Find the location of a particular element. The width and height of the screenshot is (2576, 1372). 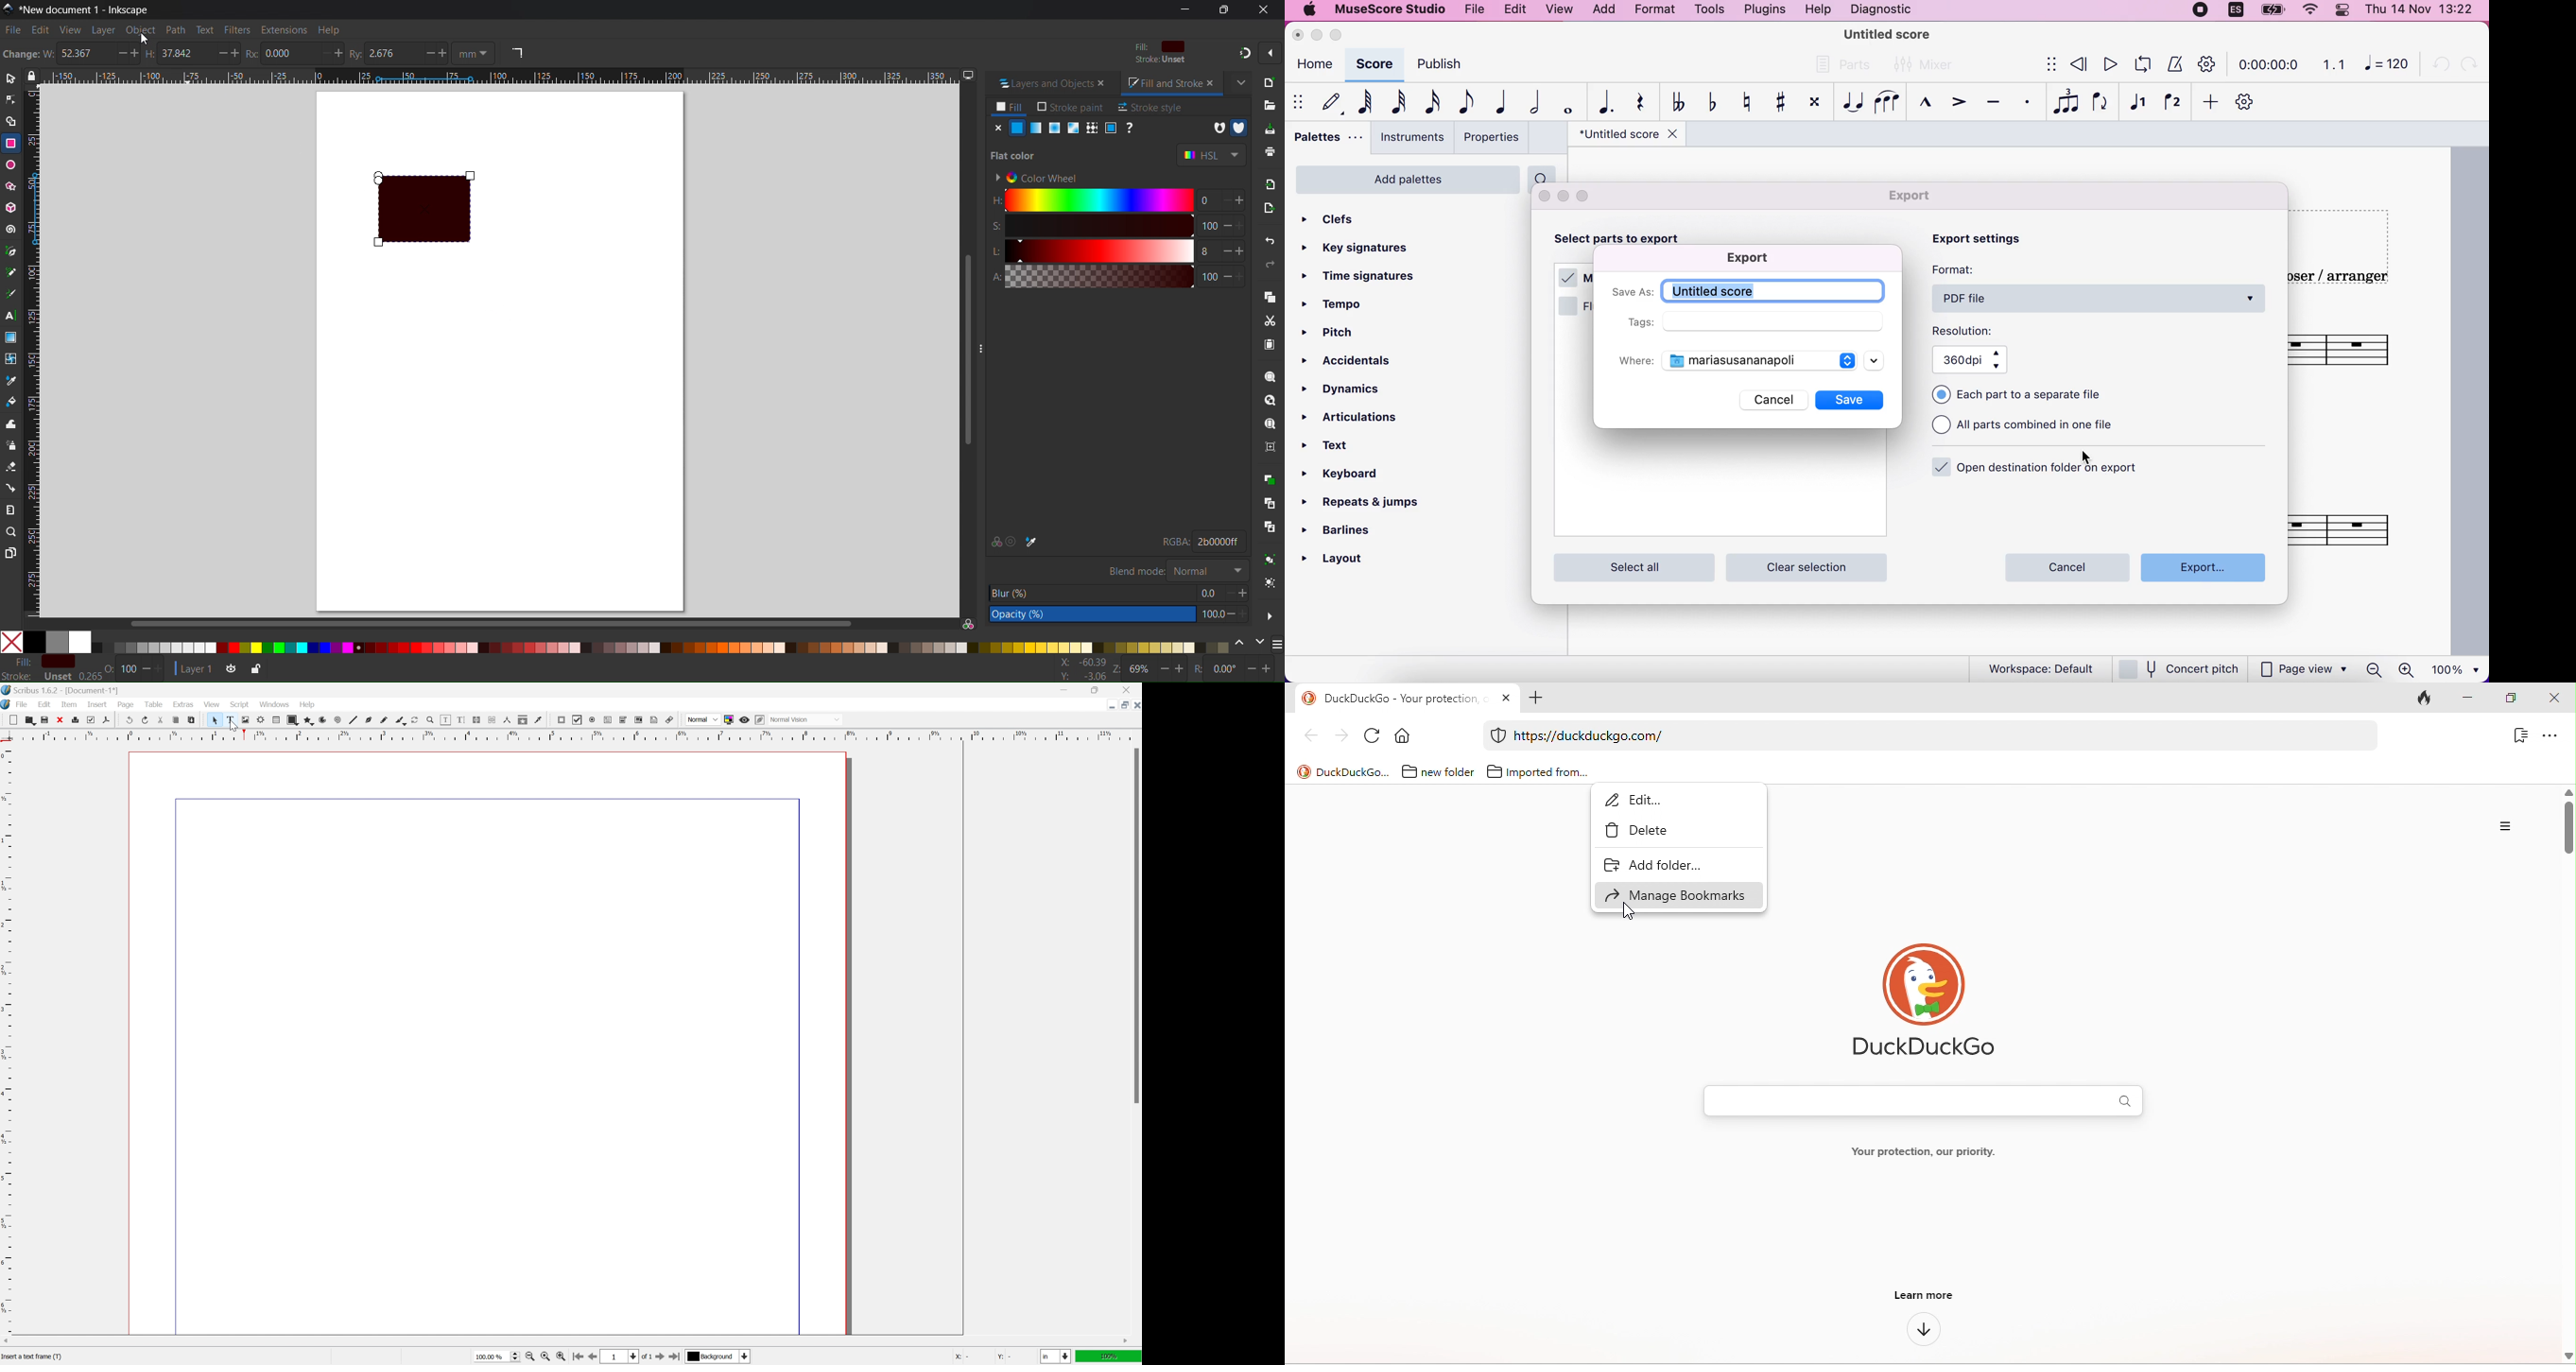

increase alpha is located at coordinates (1244, 275).